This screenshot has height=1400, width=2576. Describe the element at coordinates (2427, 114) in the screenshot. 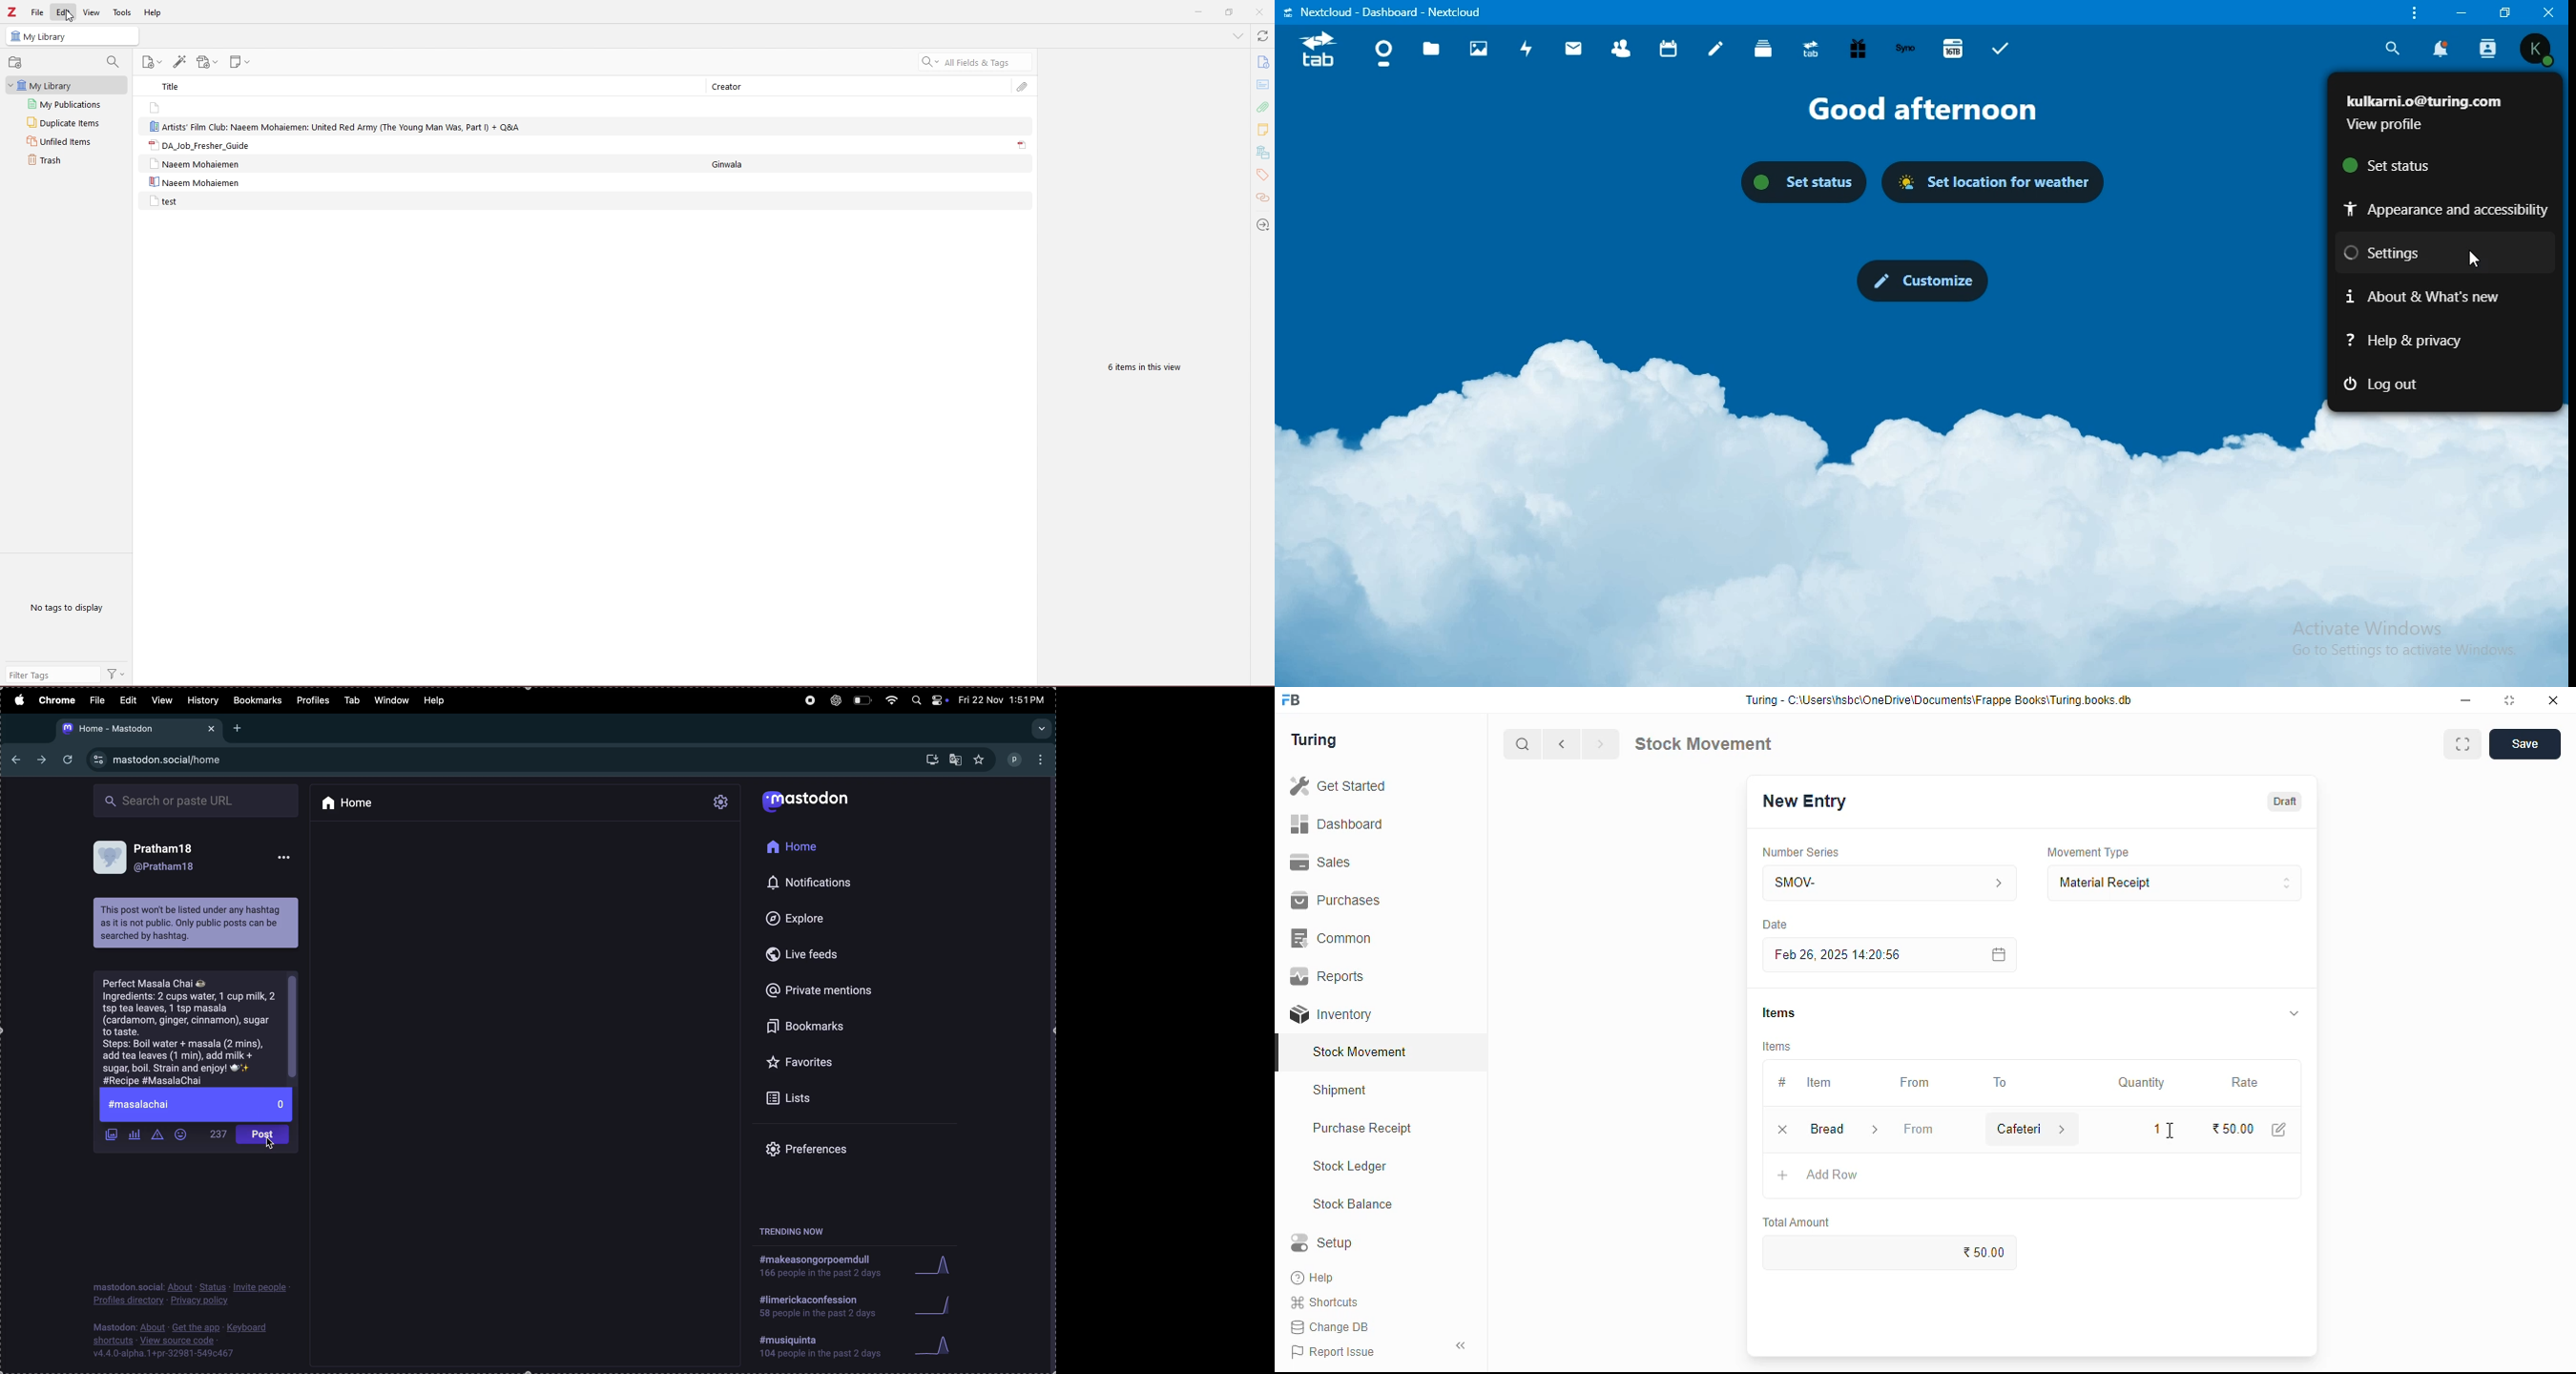

I see `text` at that location.